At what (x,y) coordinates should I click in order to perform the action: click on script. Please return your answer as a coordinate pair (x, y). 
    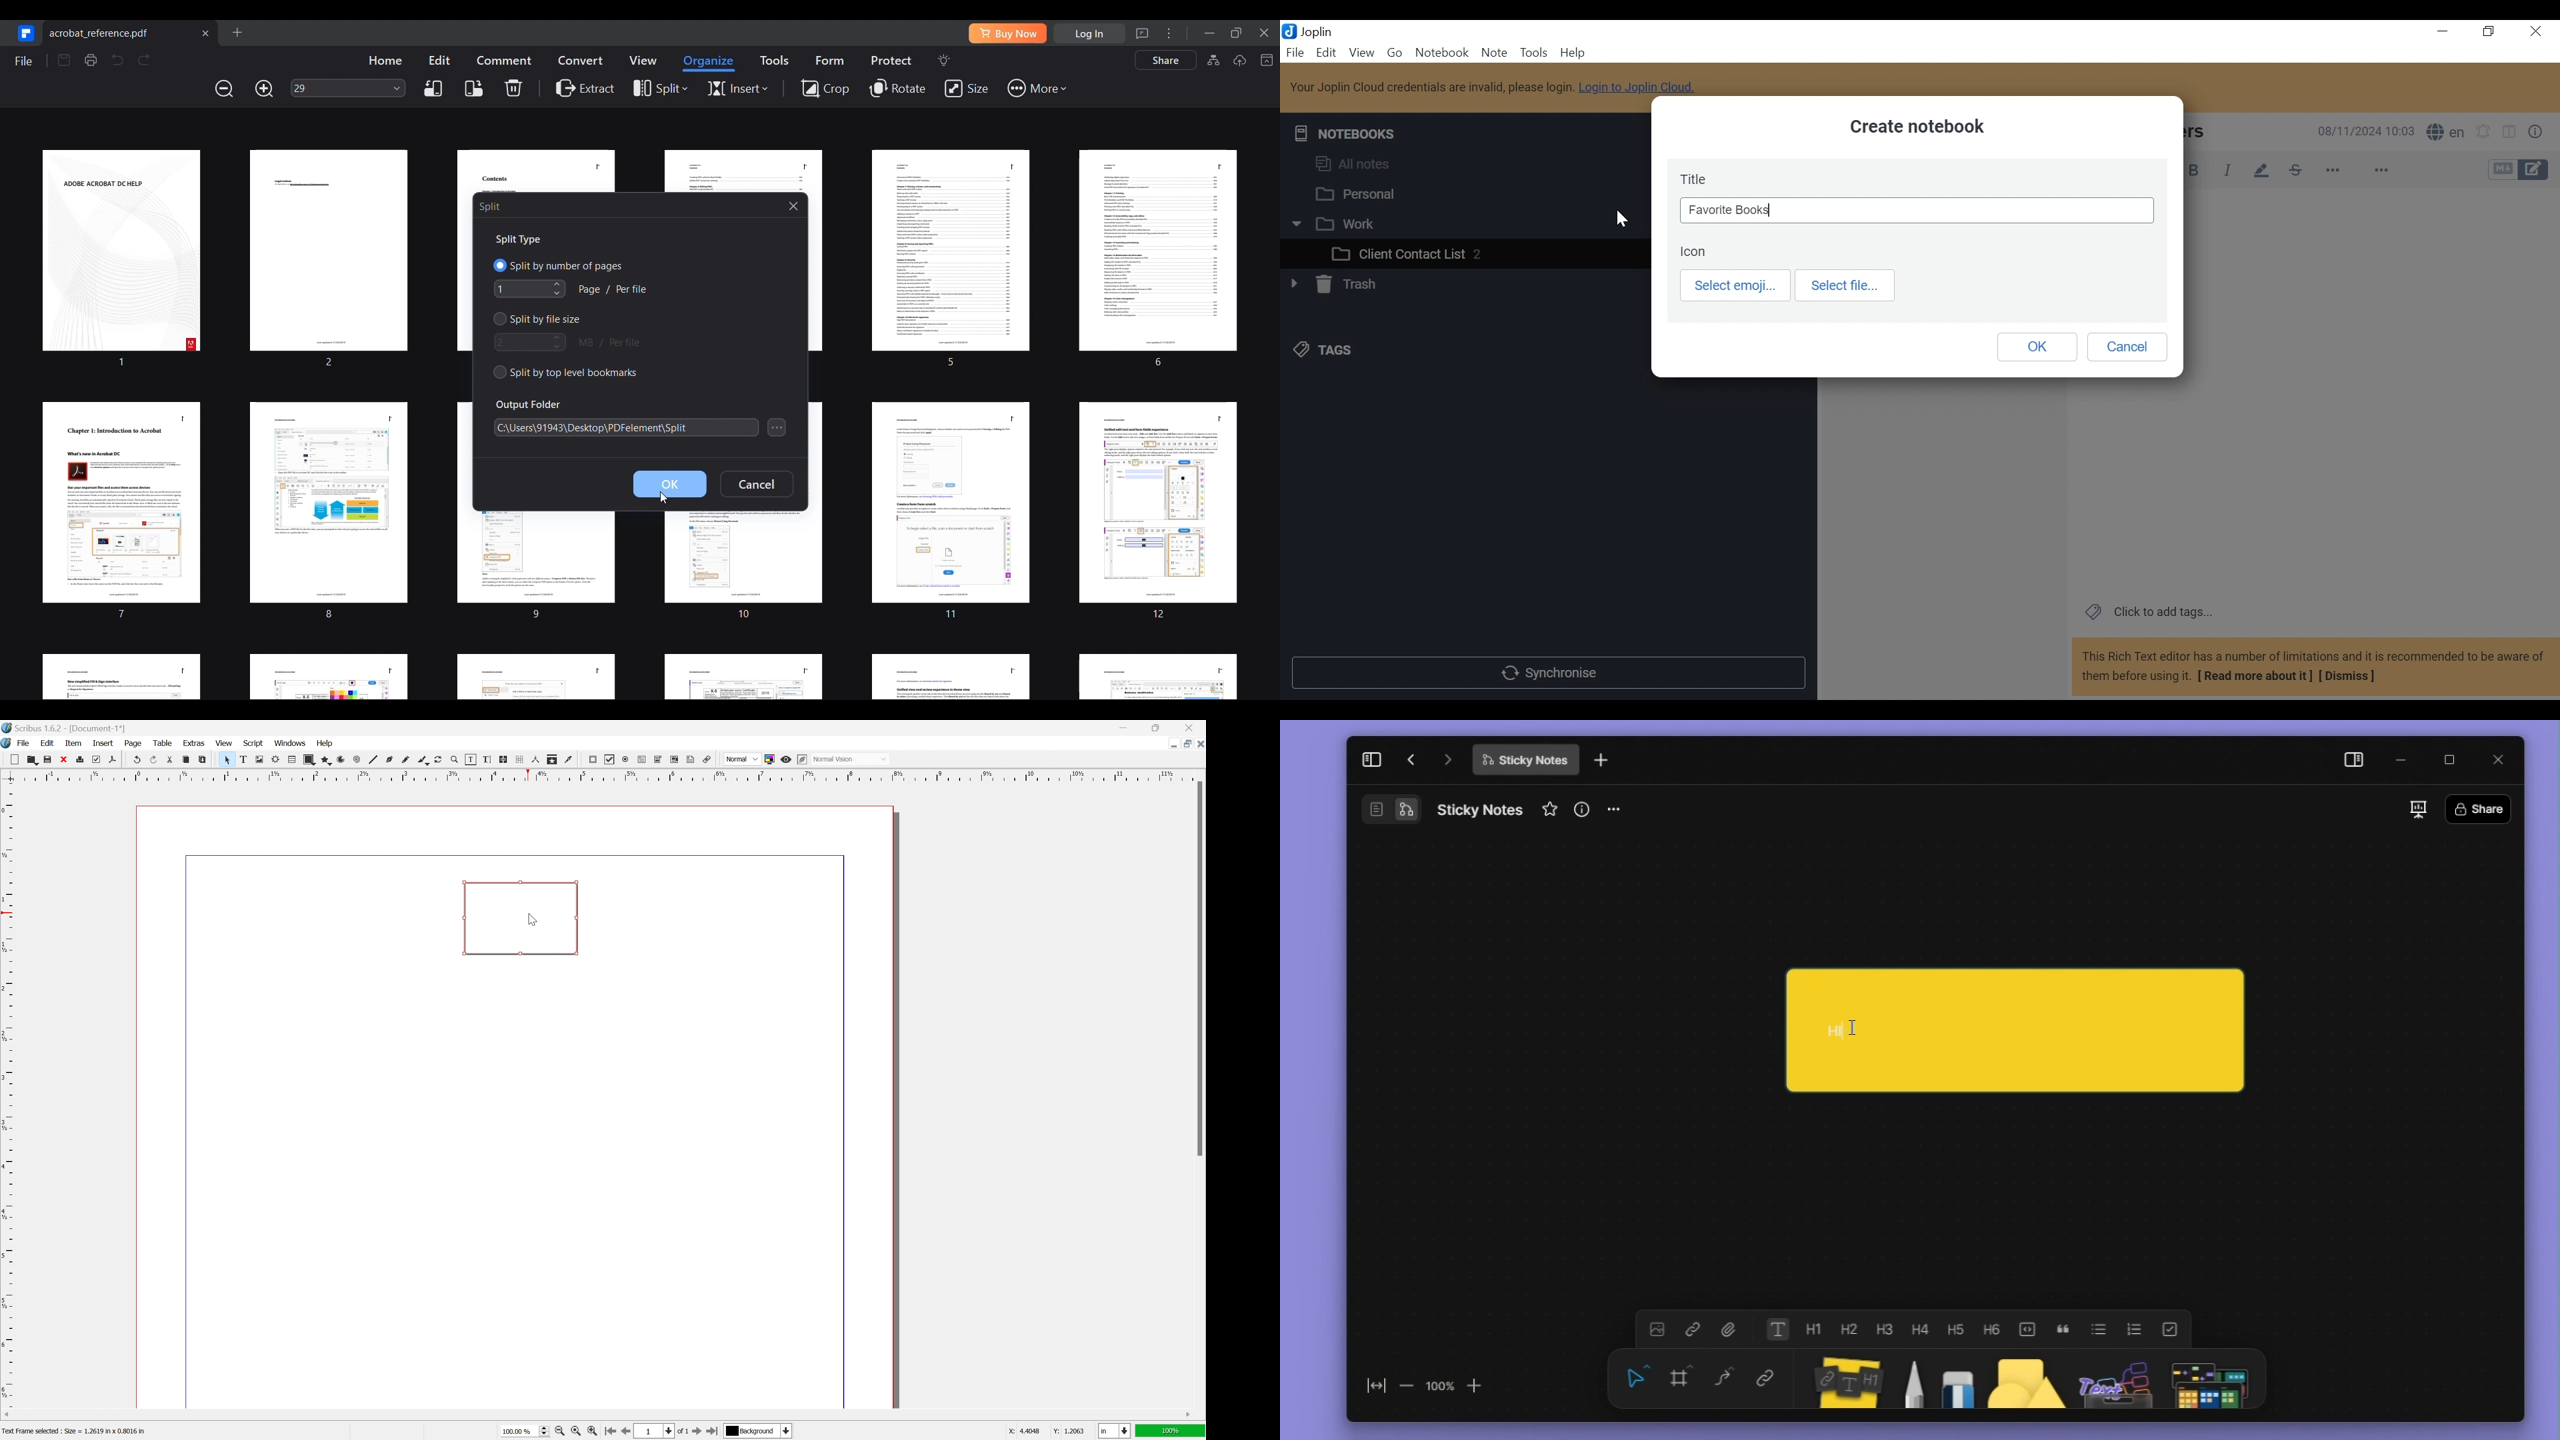
    Looking at the image, I should click on (254, 743).